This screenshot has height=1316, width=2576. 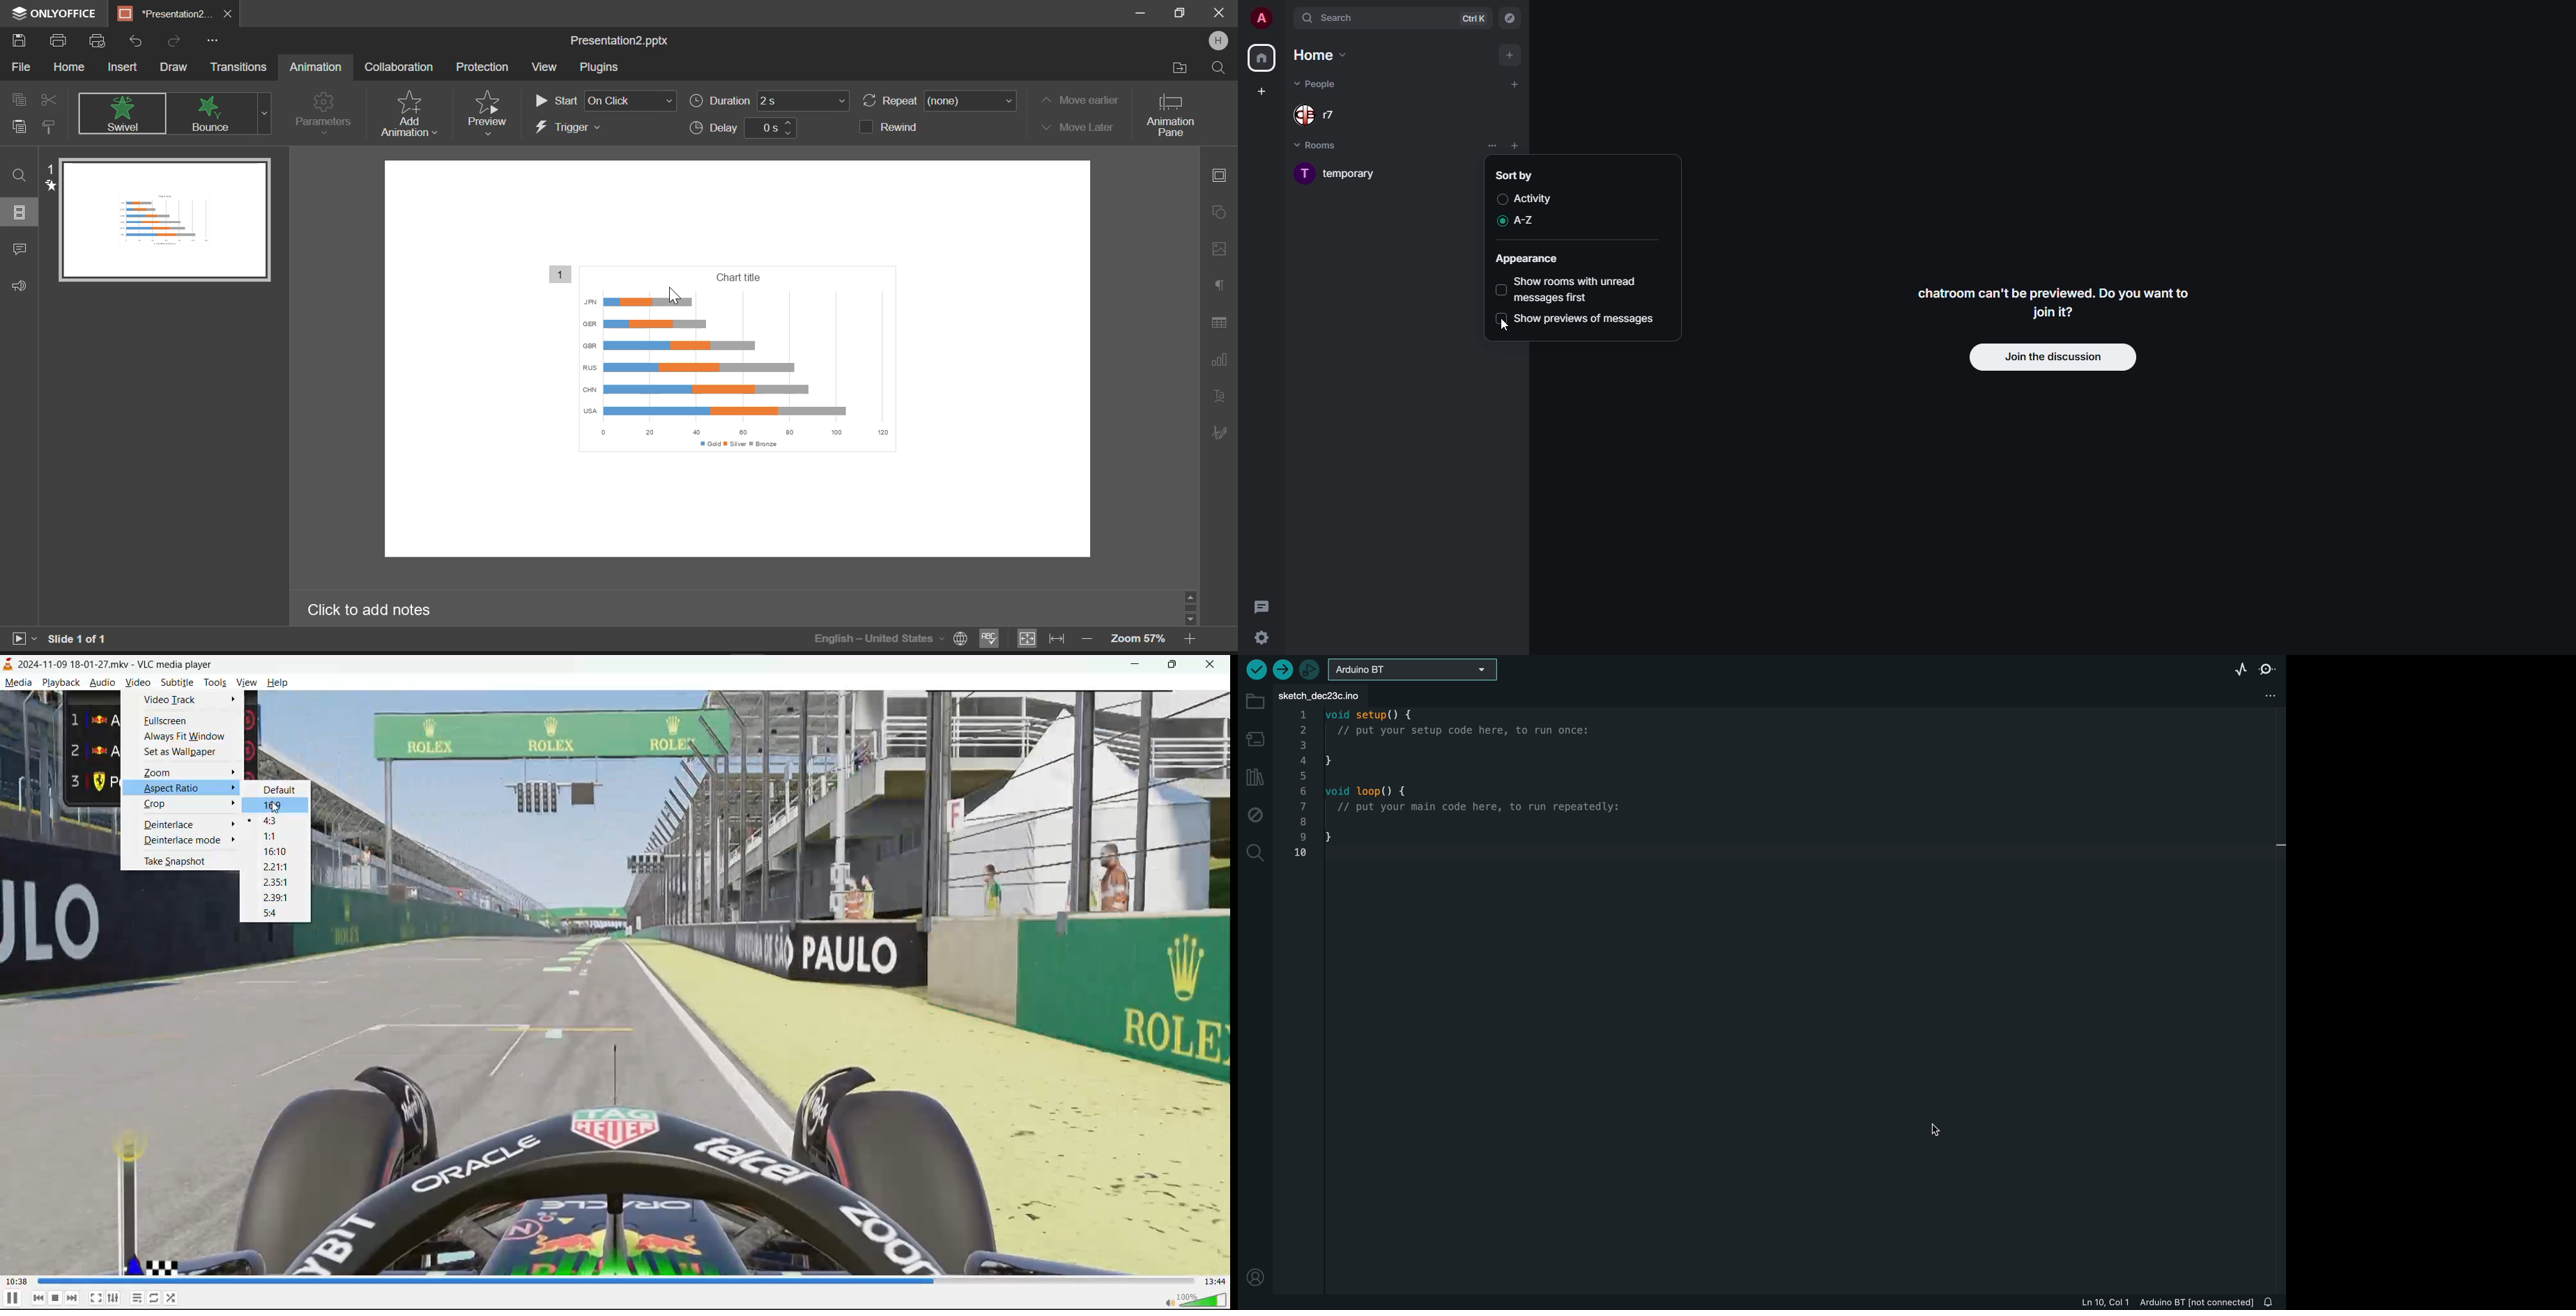 I want to click on Home Menu, so click(x=68, y=68).